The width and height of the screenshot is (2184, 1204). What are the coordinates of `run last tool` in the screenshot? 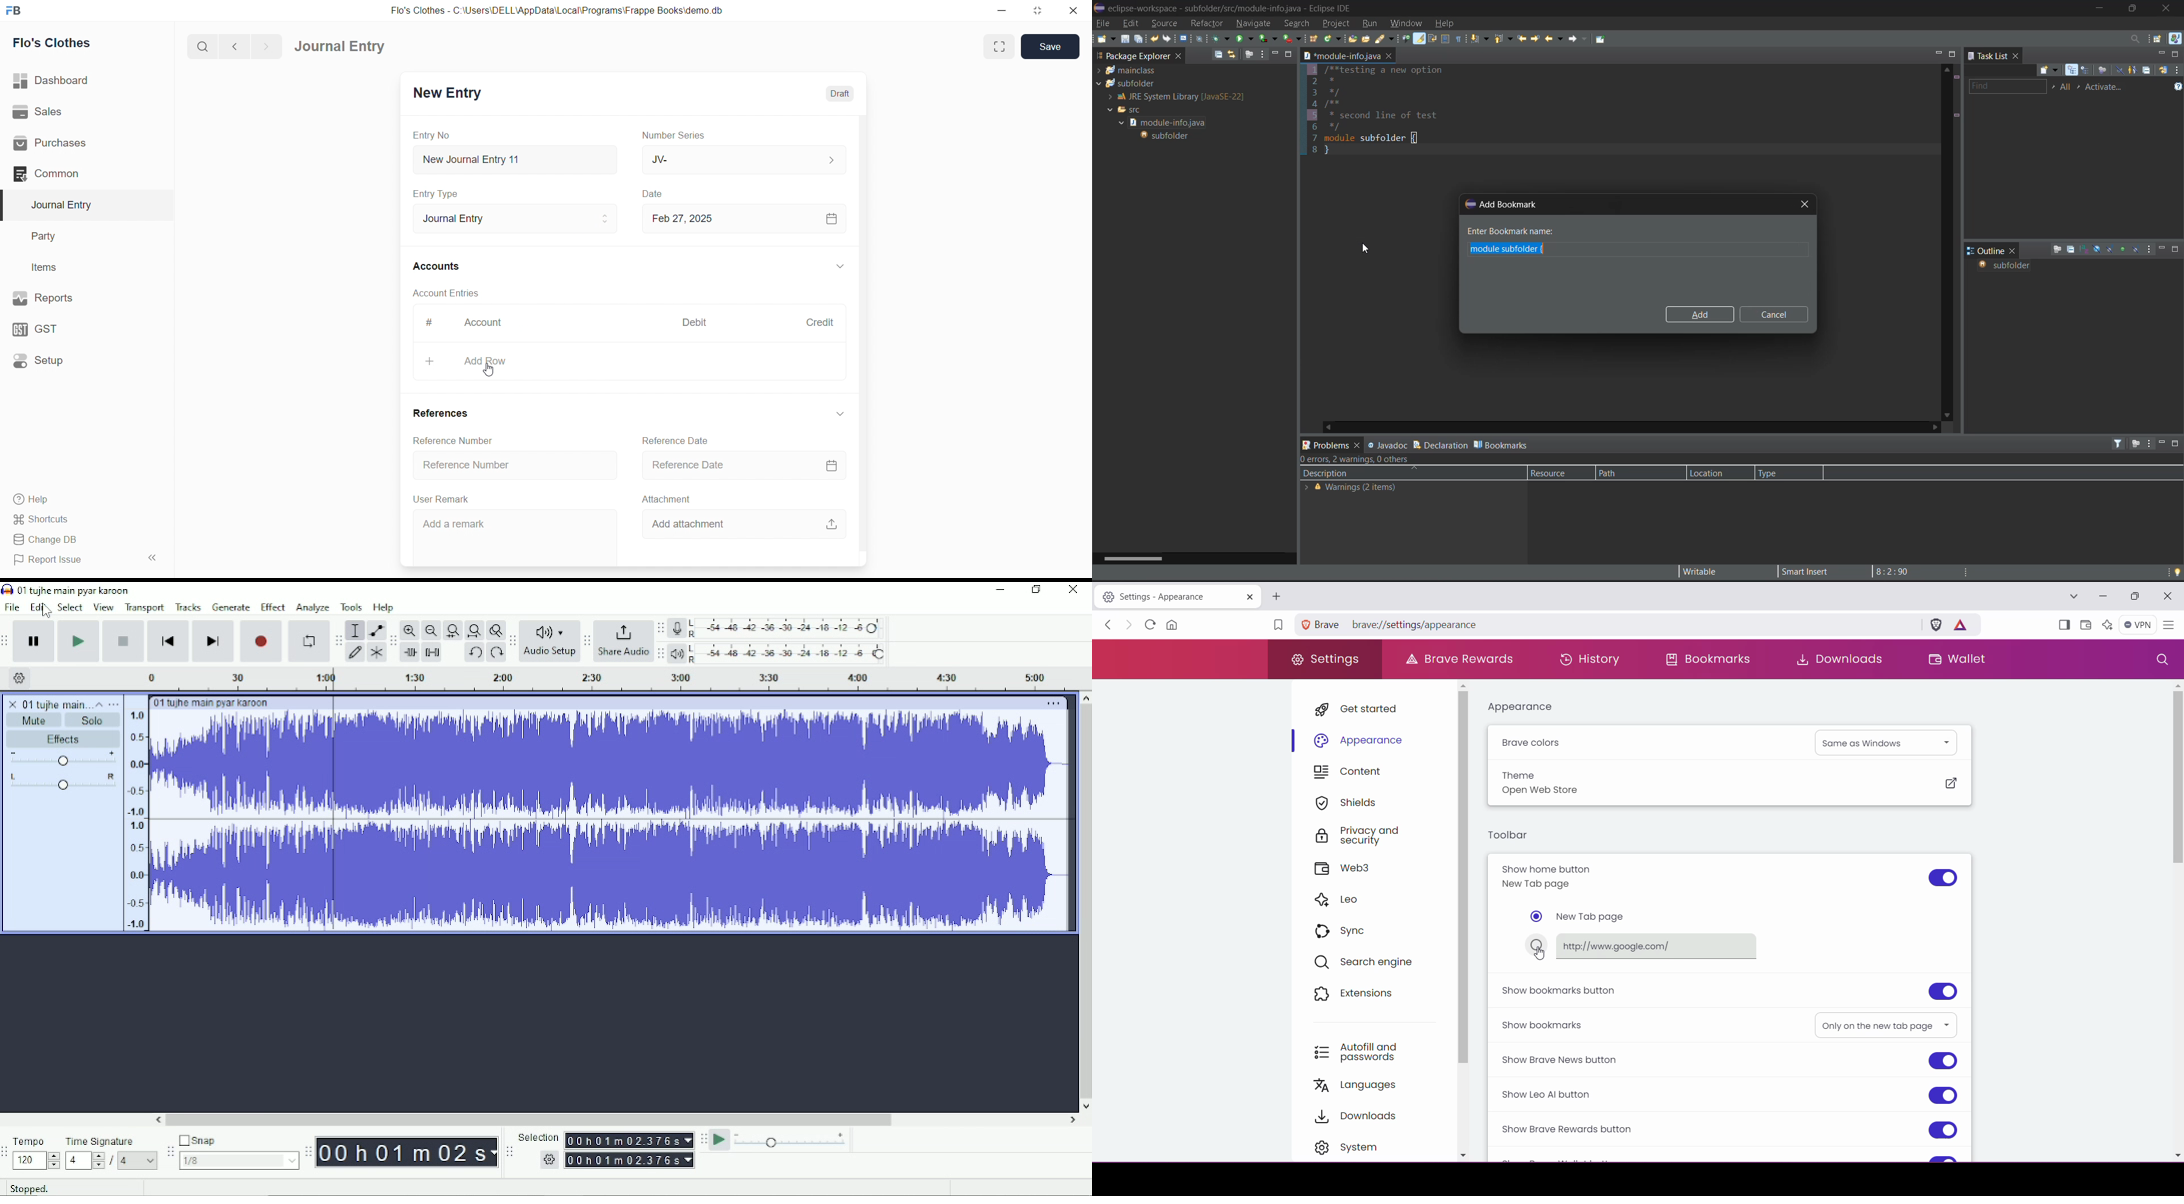 It's located at (1292, 40).